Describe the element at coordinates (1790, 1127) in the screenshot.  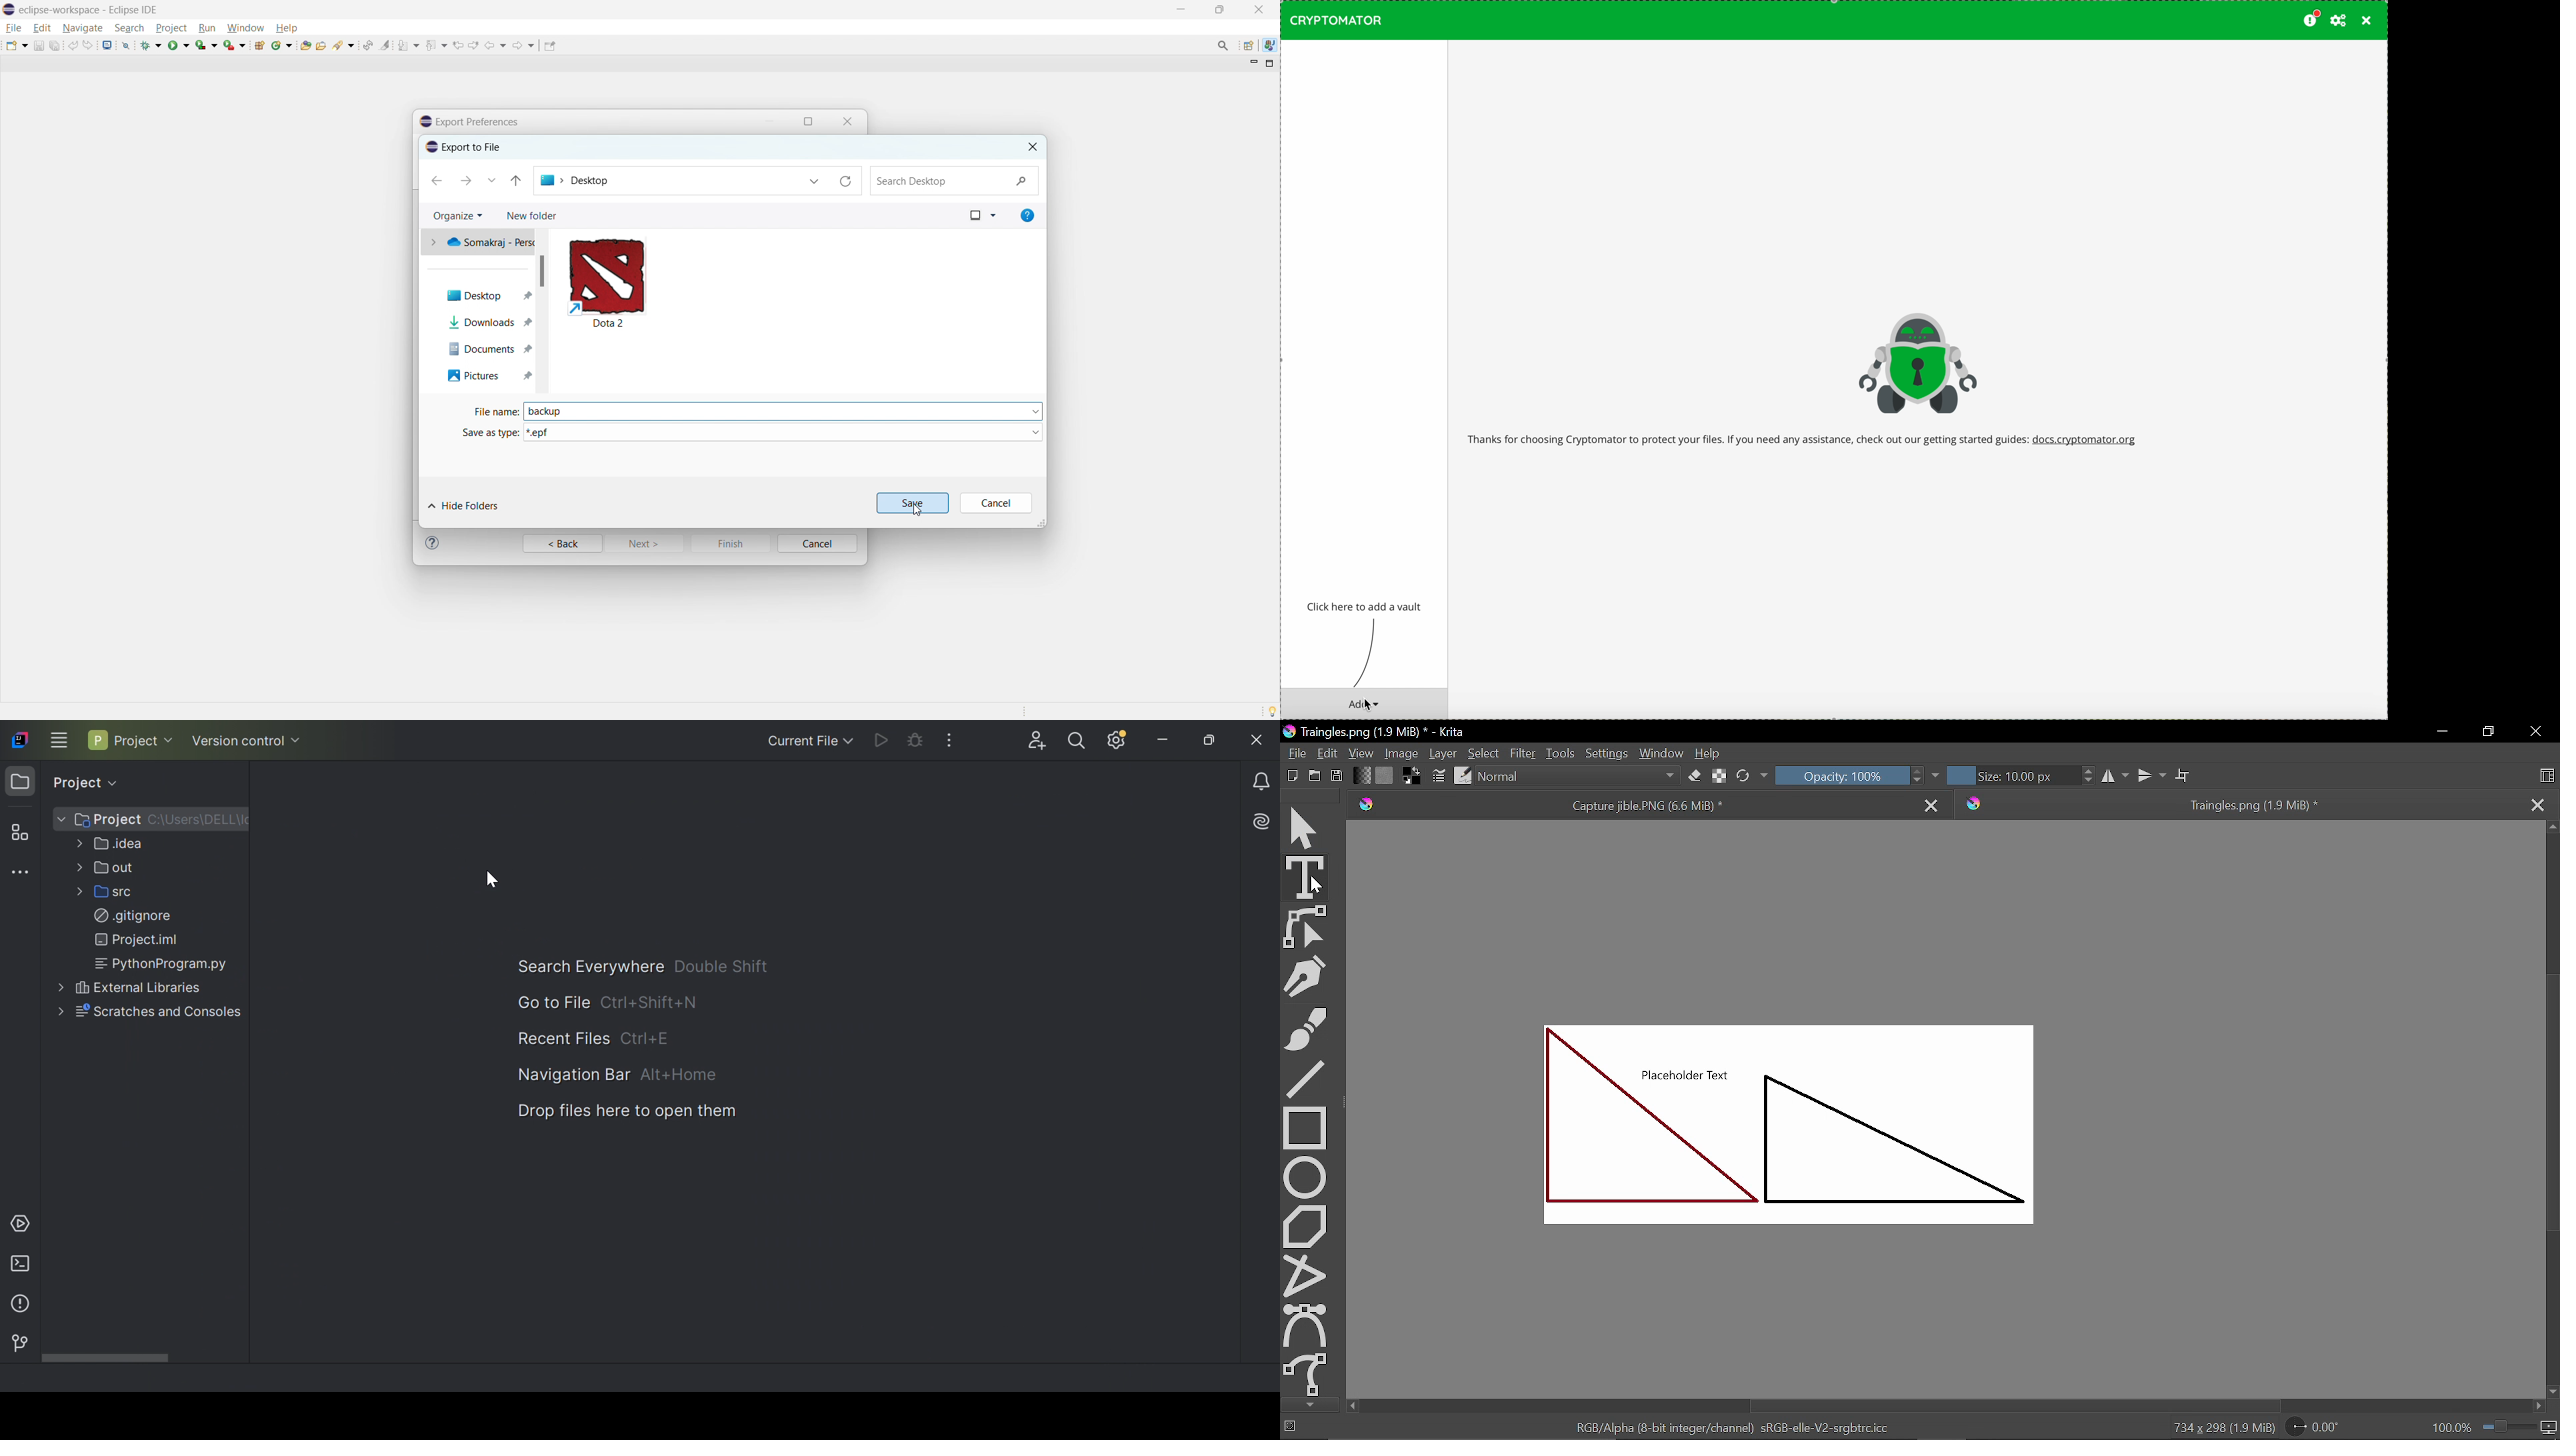
I see `Placeholder Text` at that location.